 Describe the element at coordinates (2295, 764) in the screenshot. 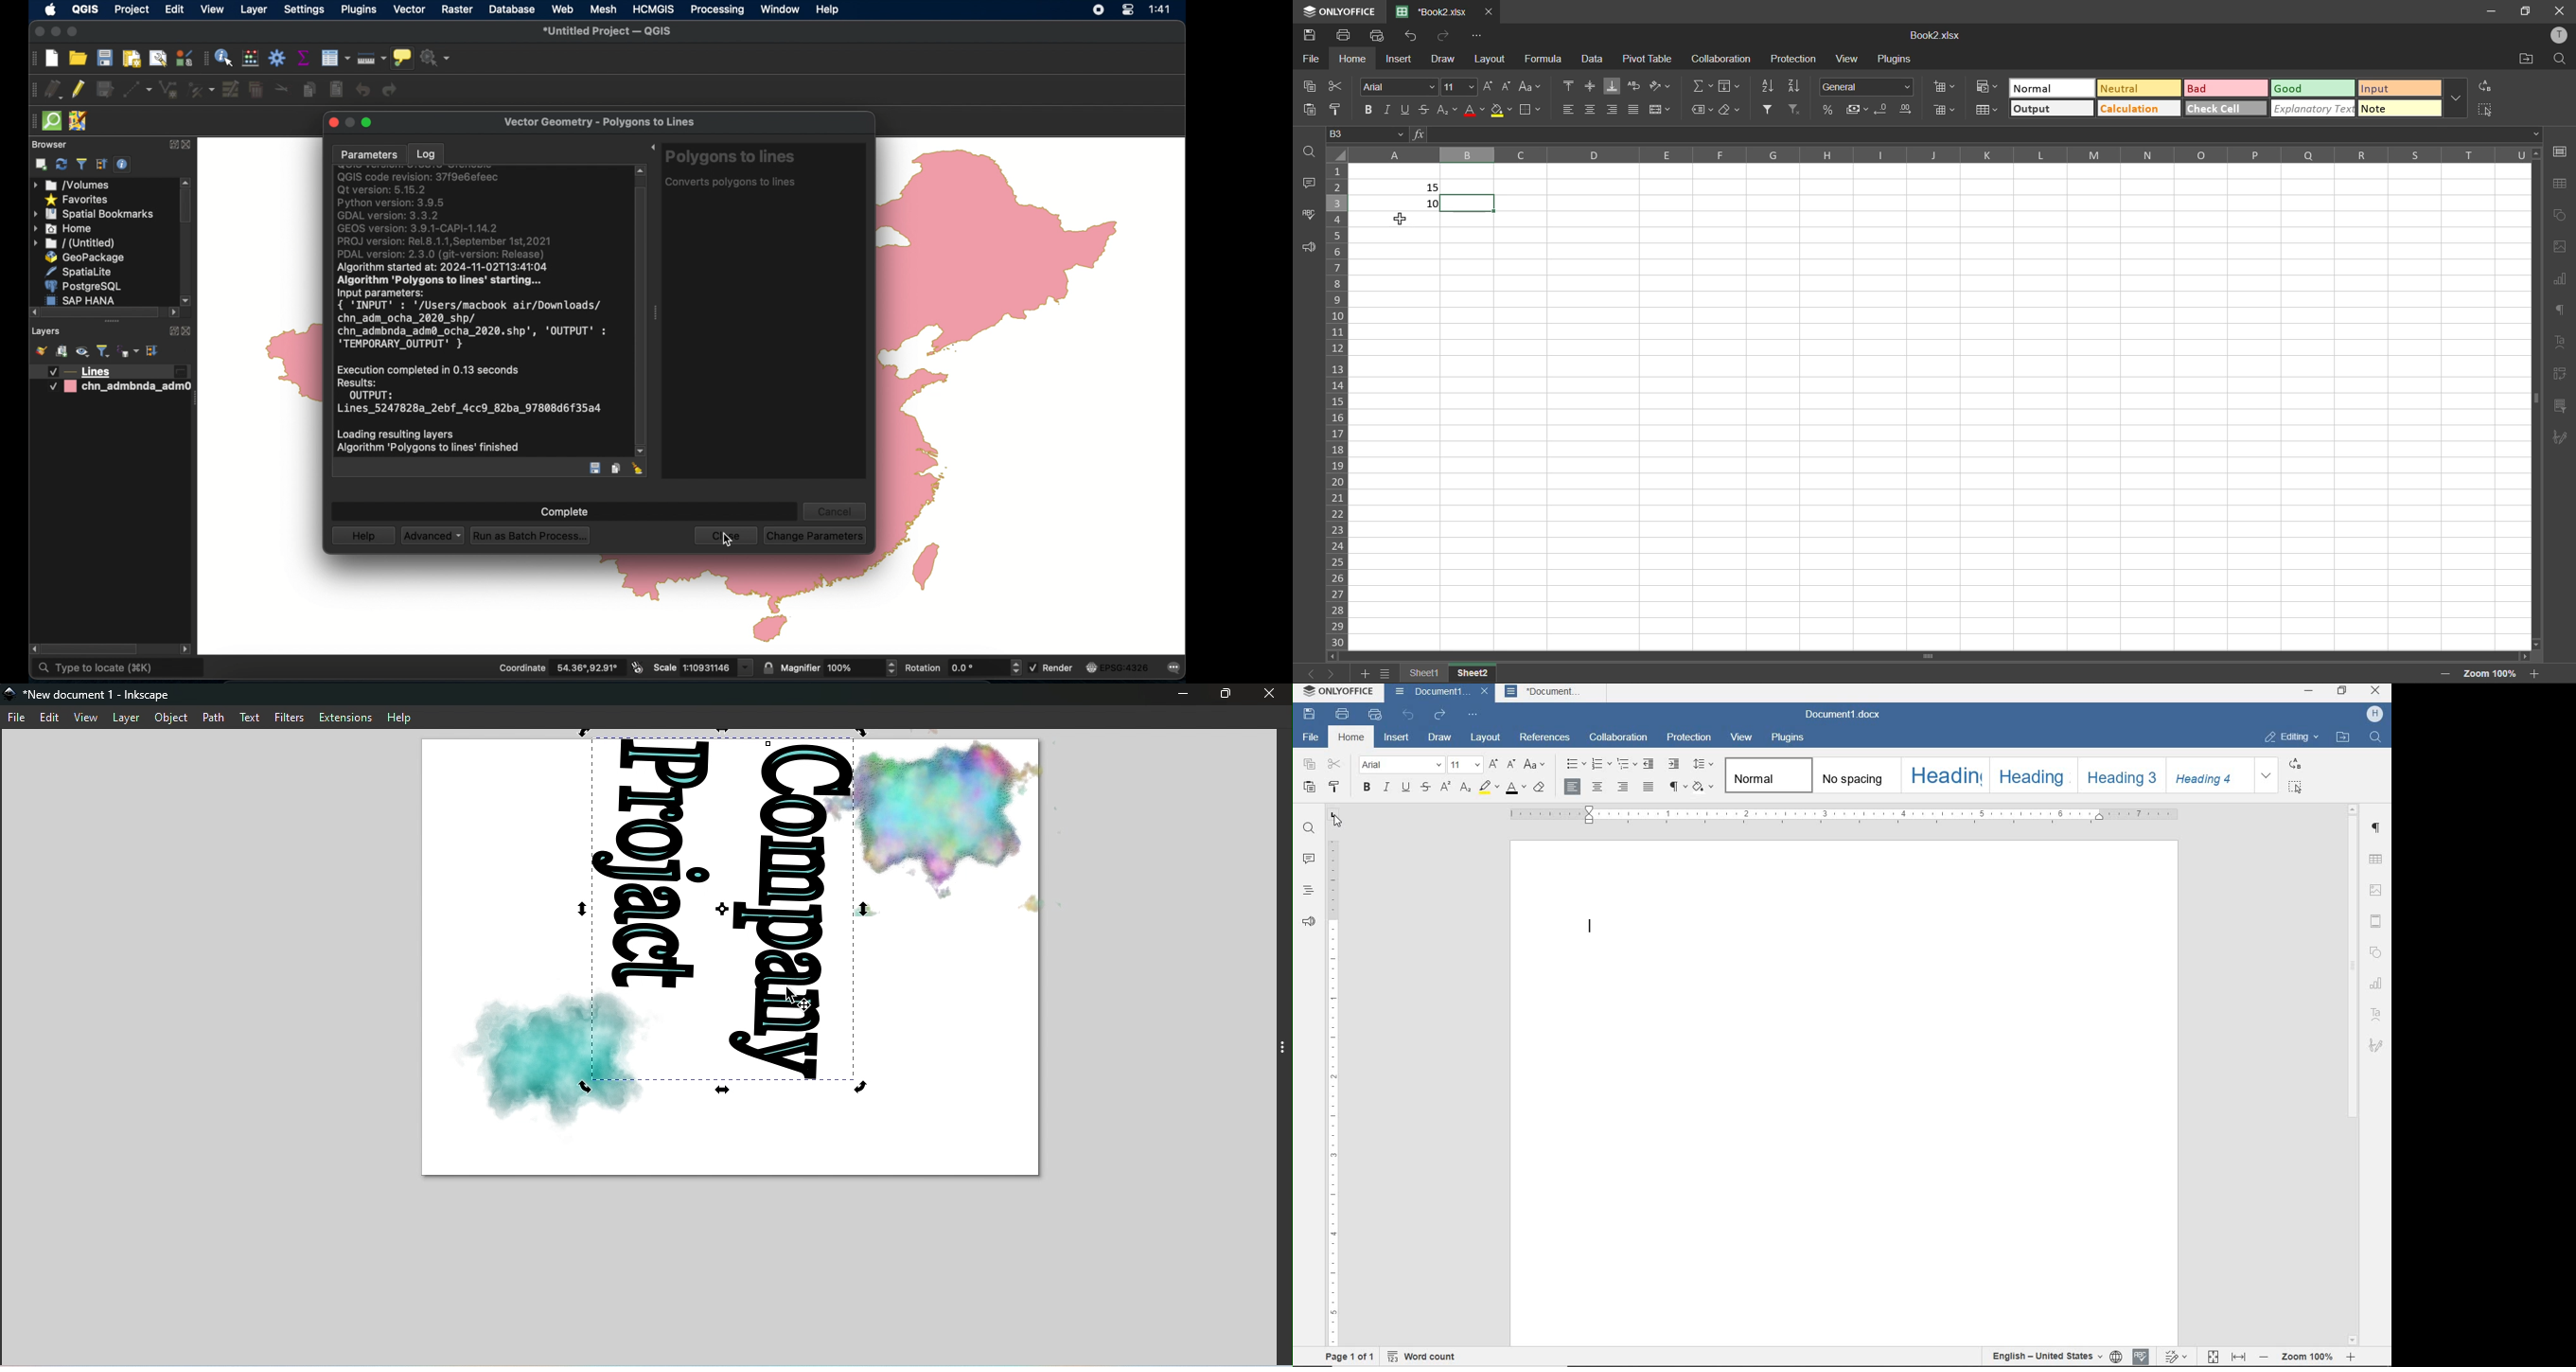

I see `REPLACE` at that location.